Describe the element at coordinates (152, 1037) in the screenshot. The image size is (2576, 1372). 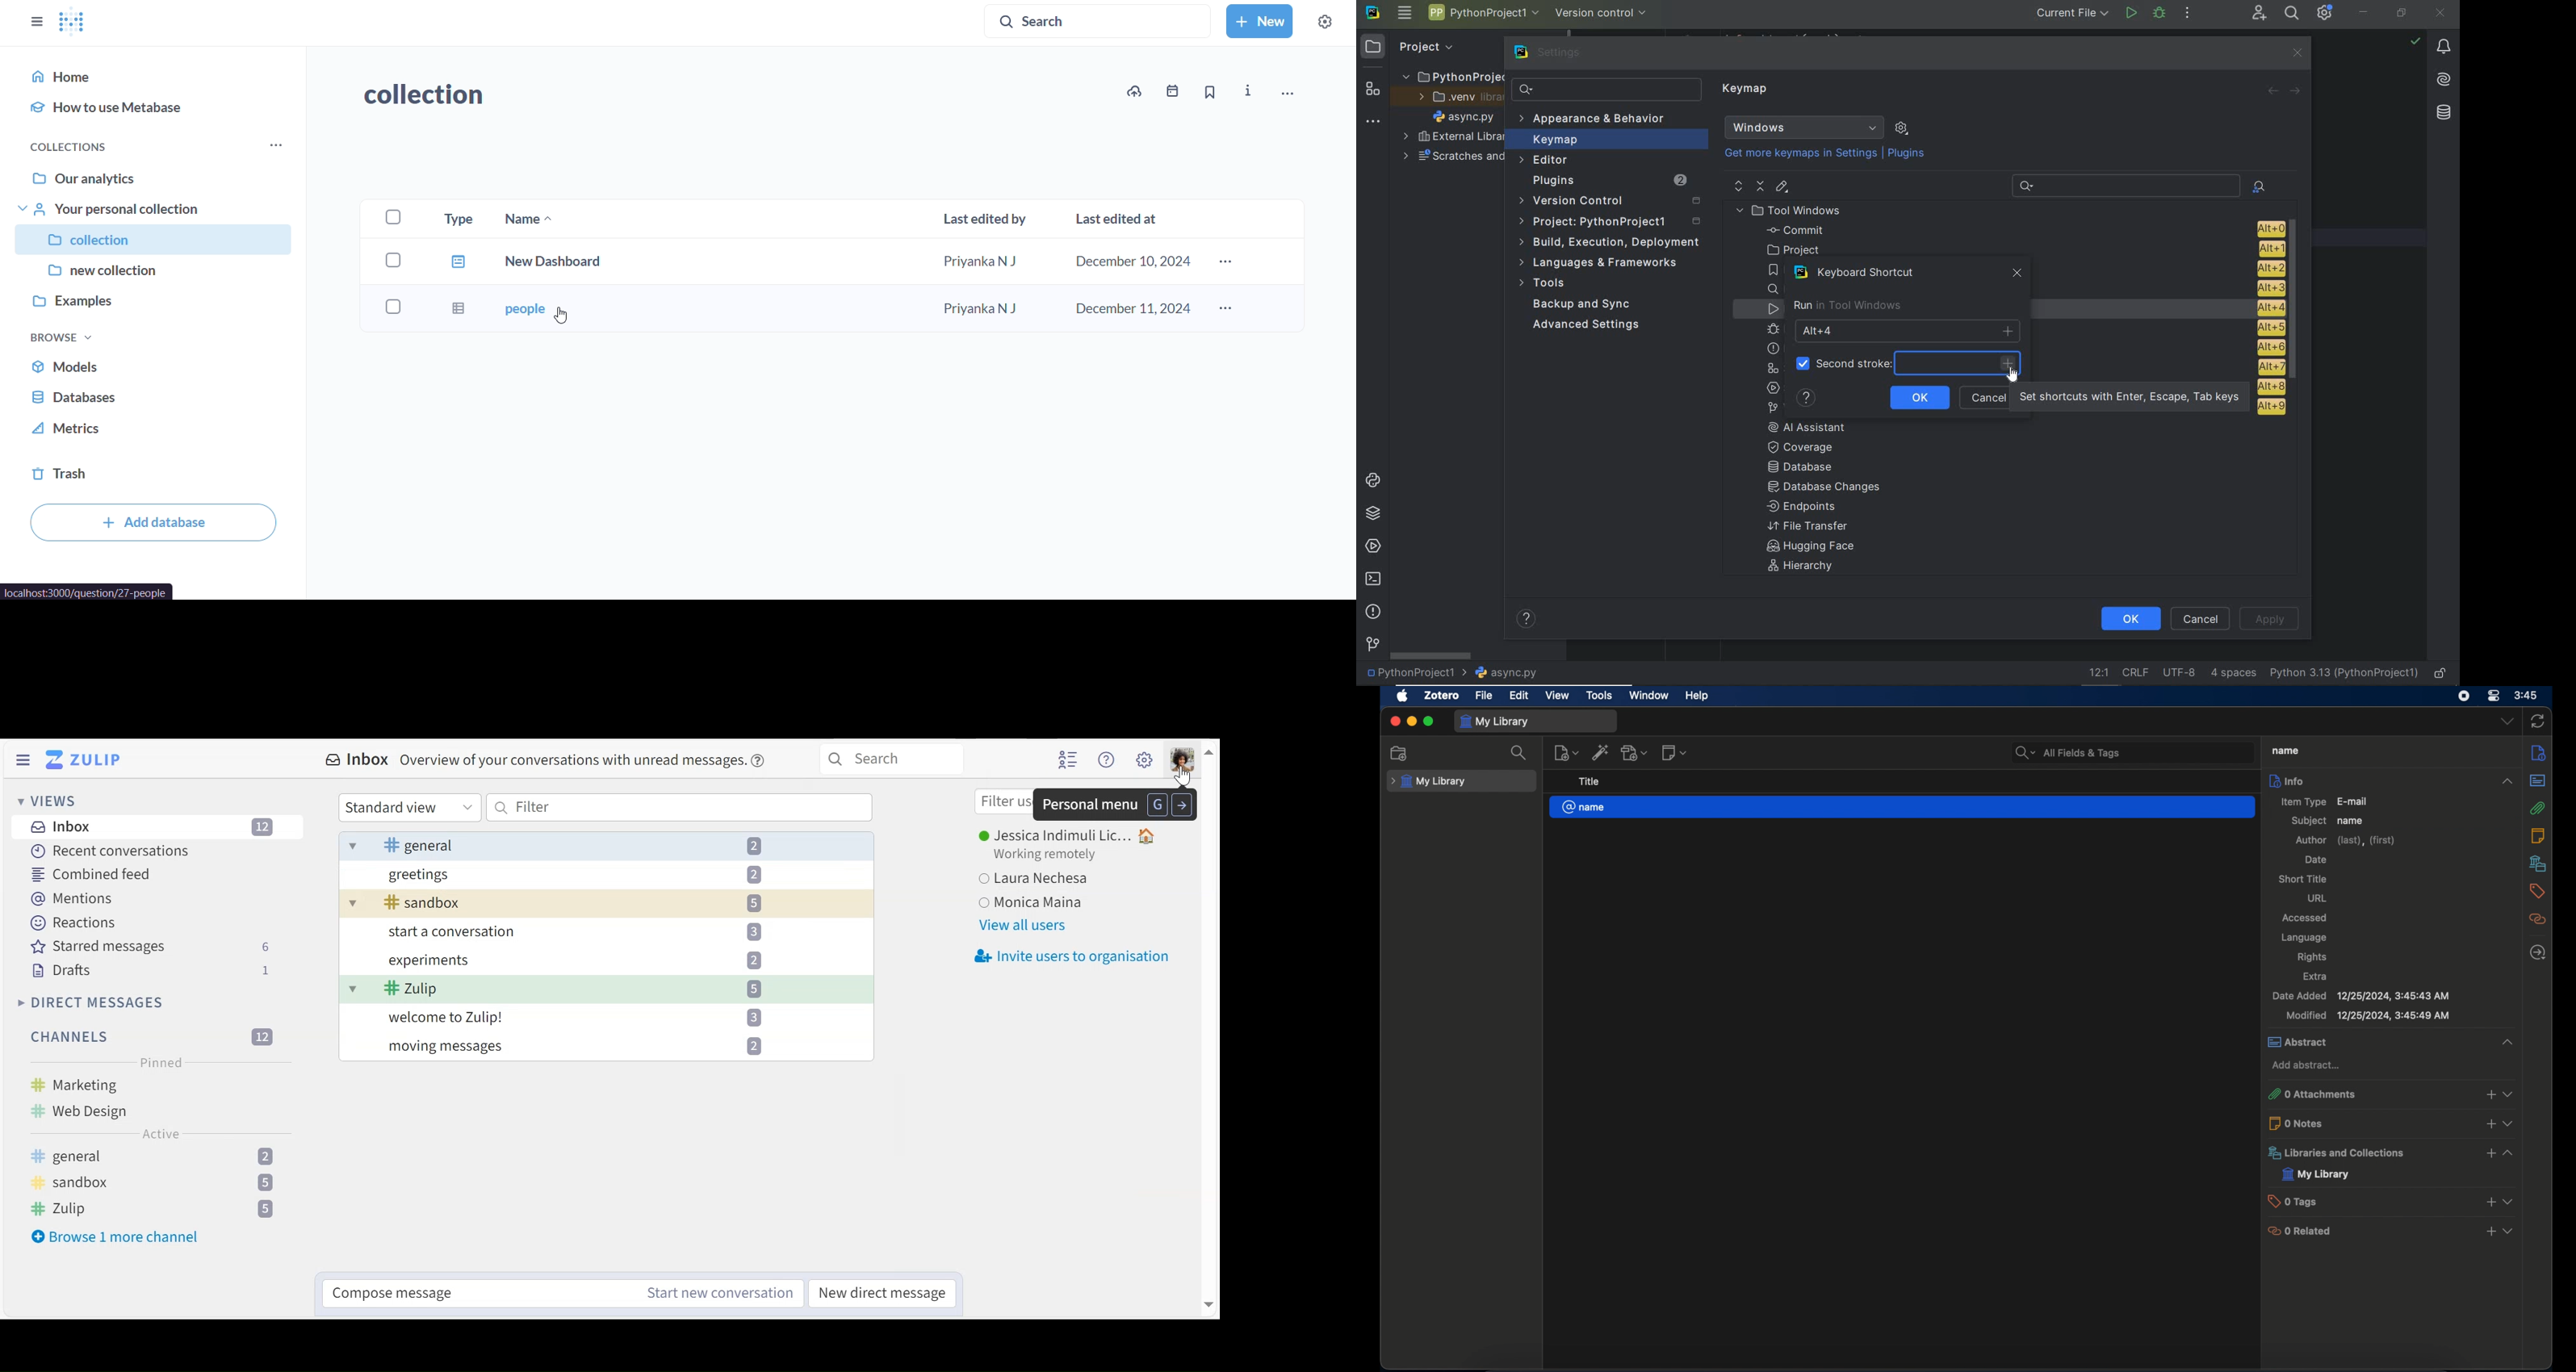
I see `Channels` at that location.